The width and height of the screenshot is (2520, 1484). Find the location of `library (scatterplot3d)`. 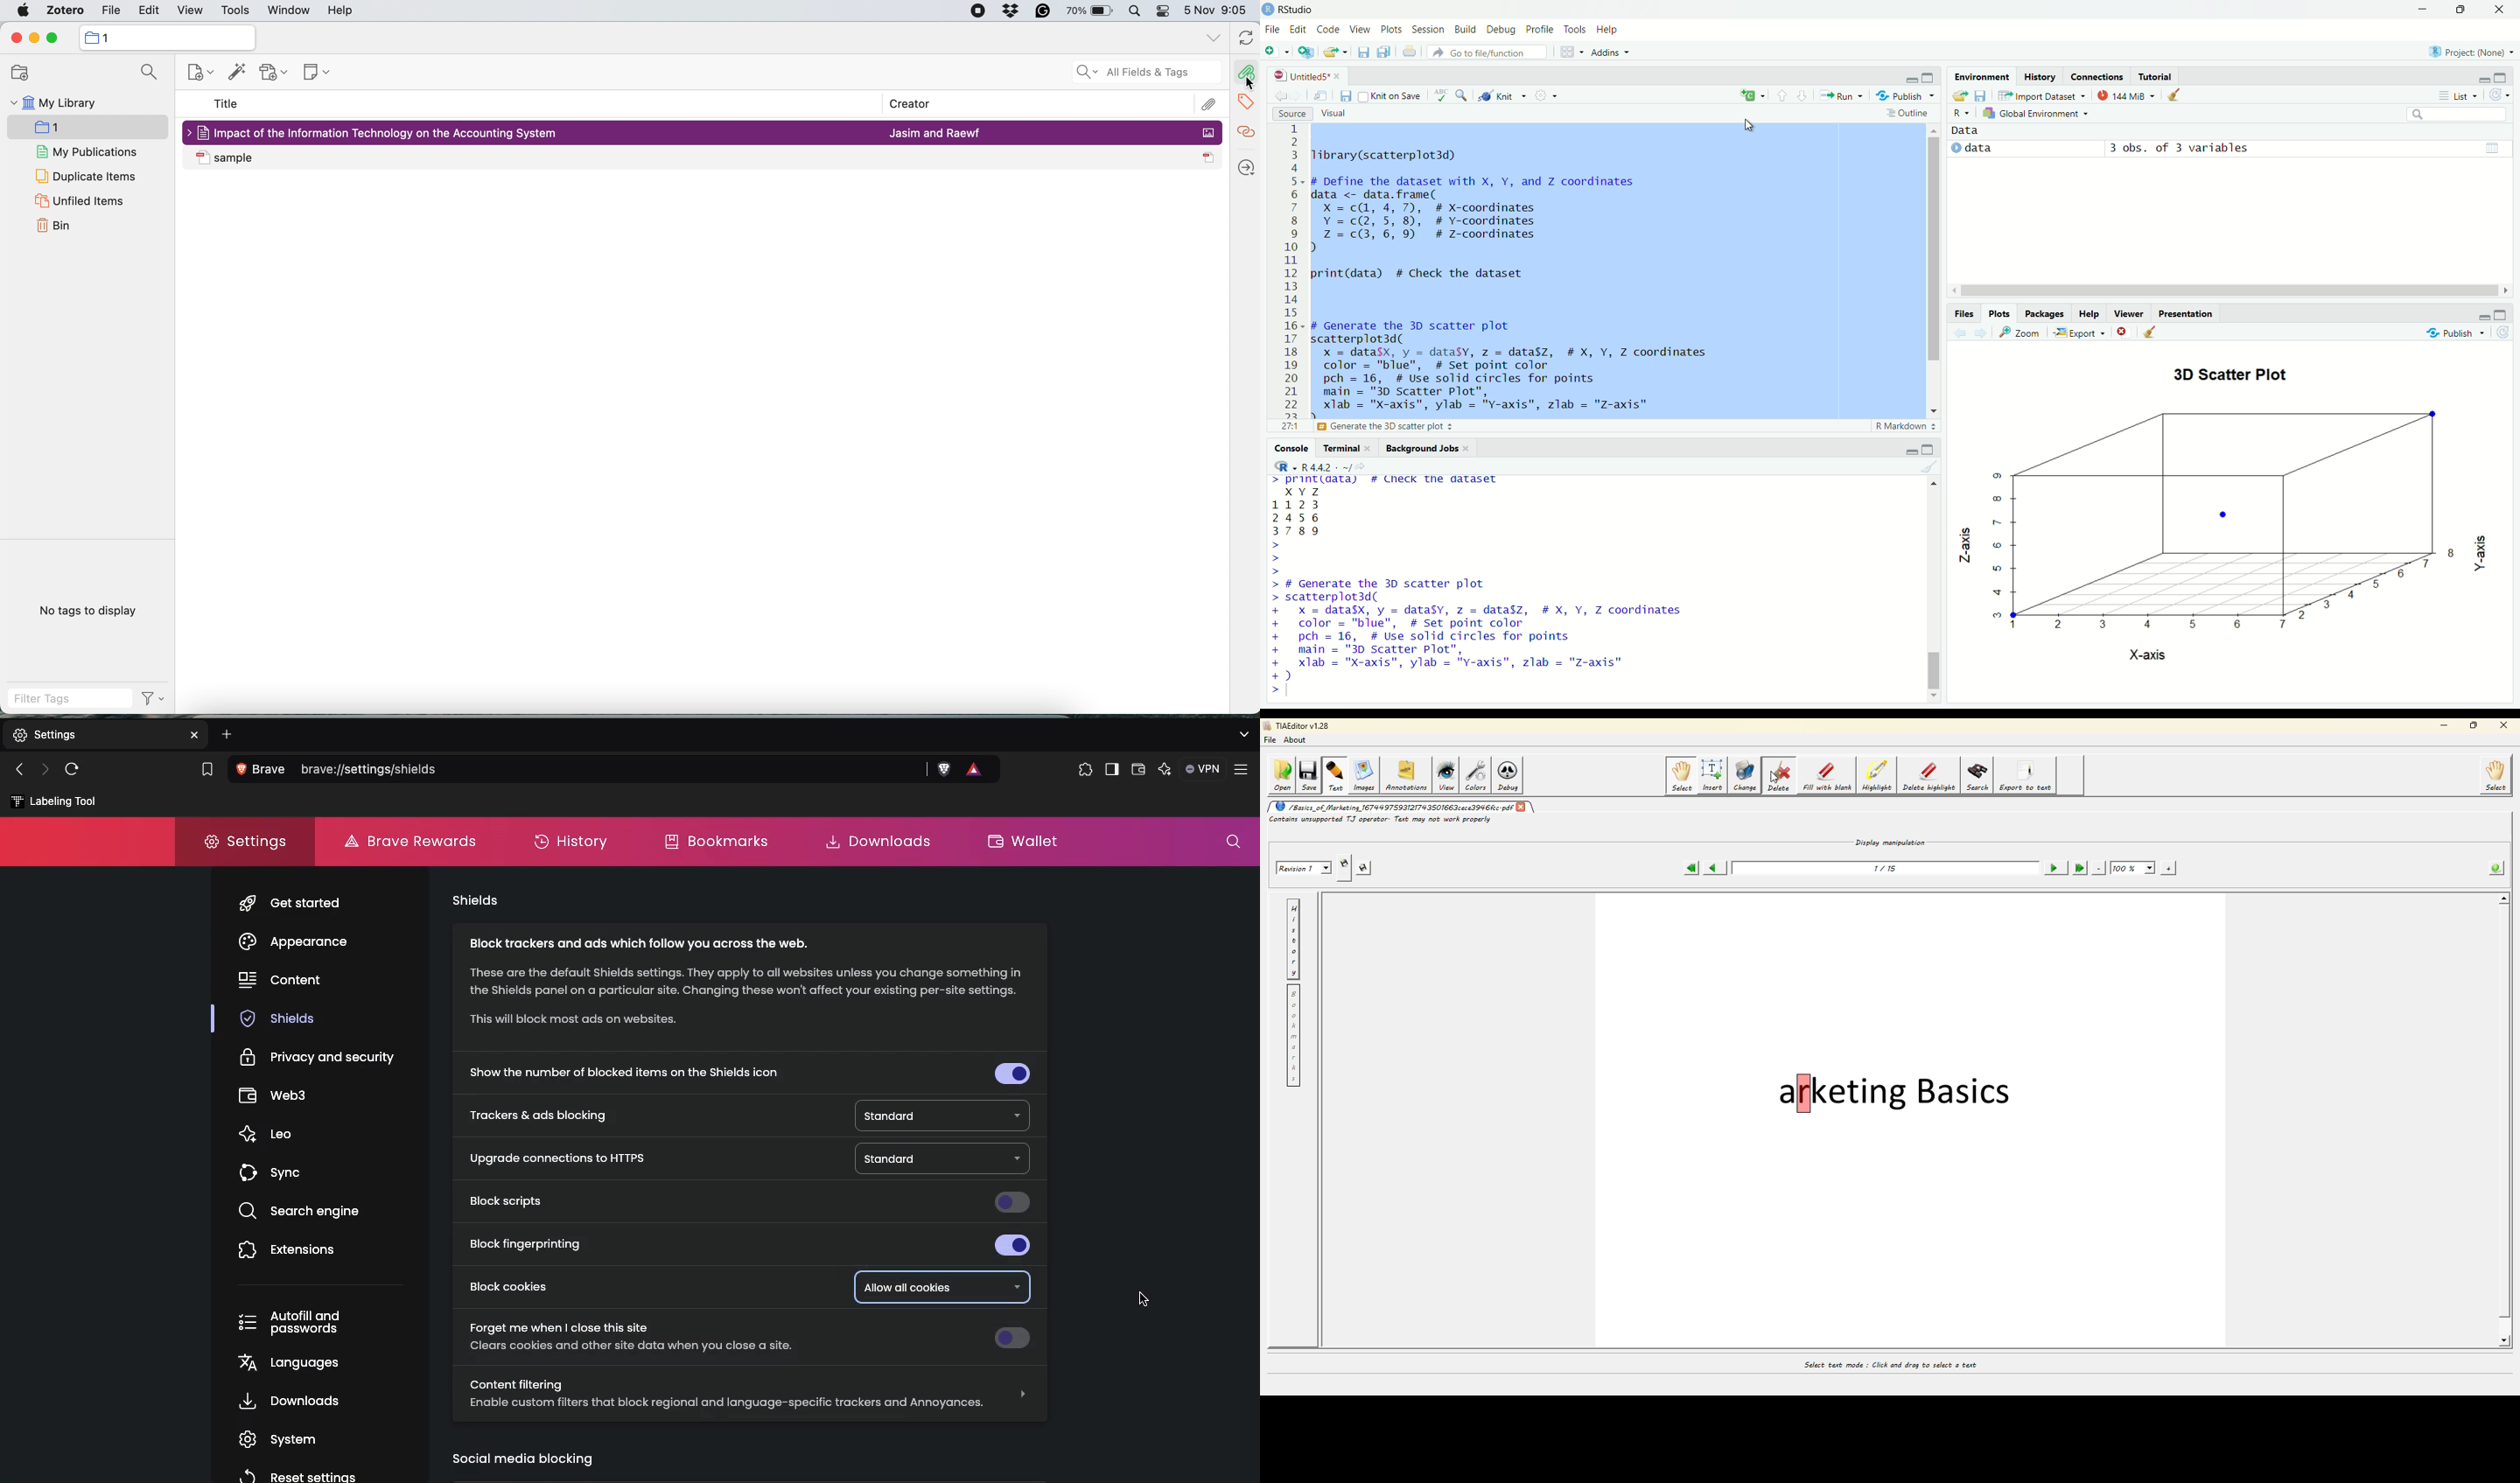

library (scatterplot3d) is located at coordinates (1386, 155).